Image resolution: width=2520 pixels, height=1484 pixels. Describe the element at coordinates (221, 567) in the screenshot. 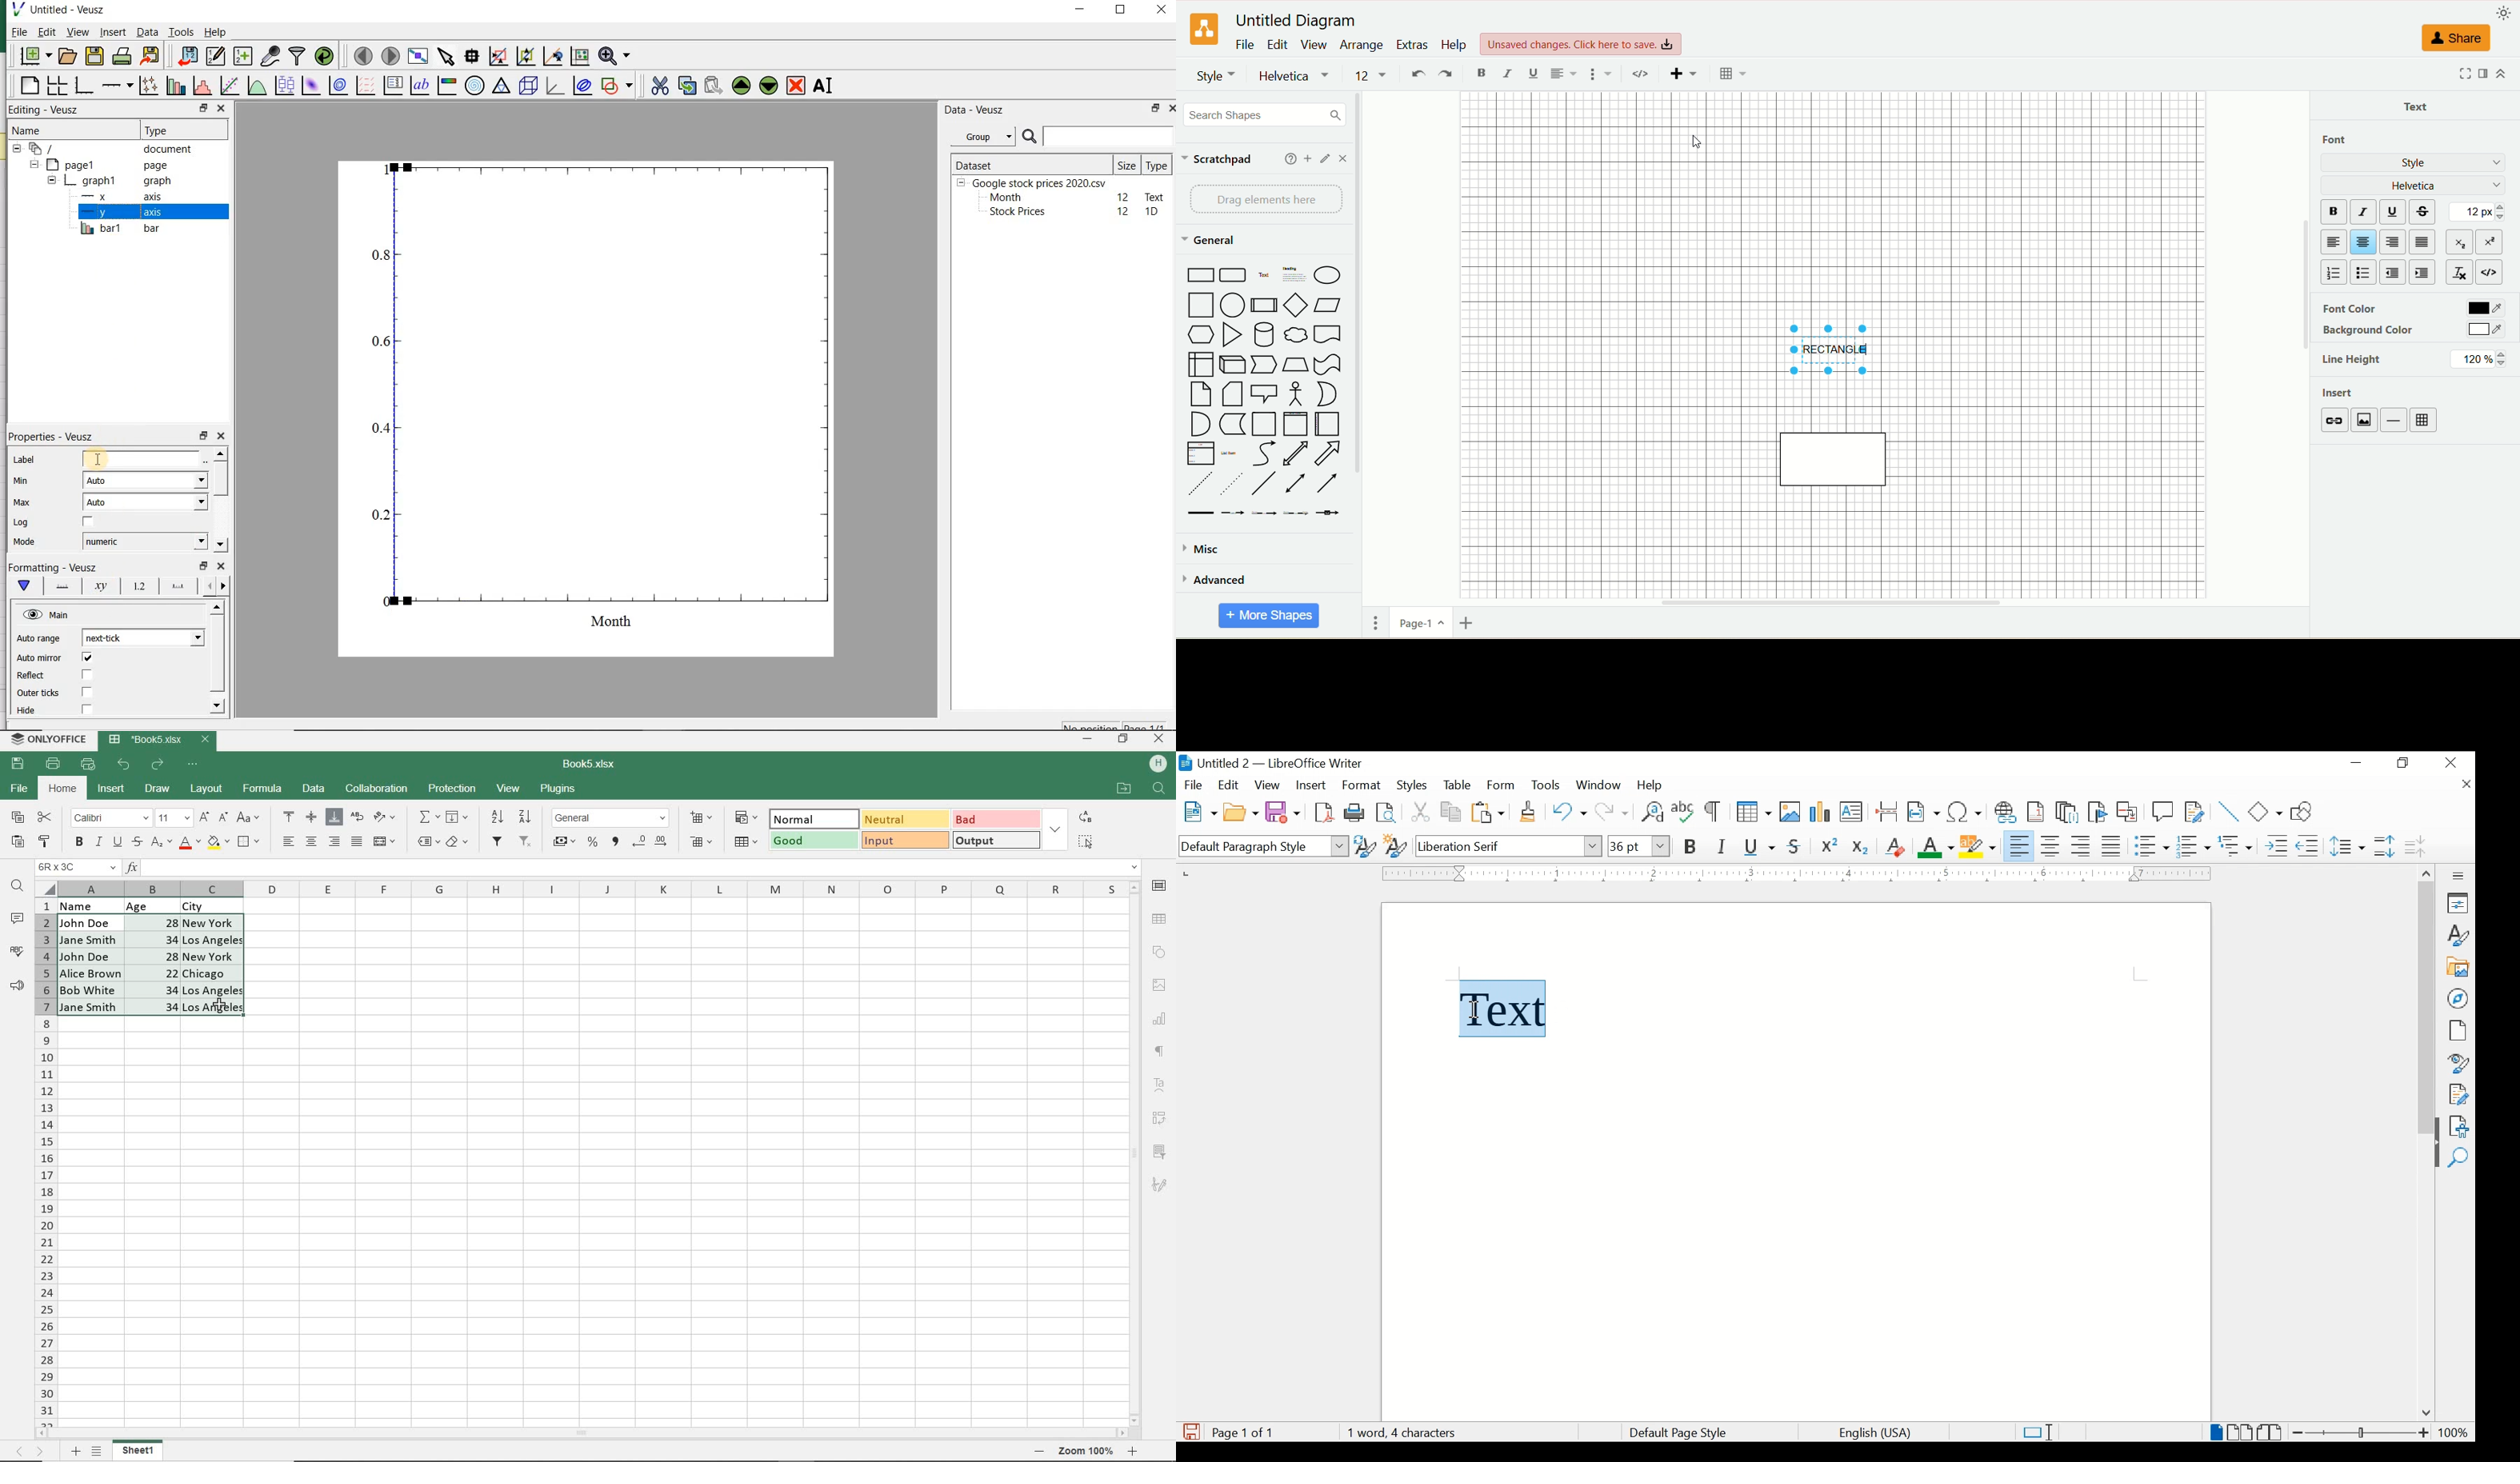

I see `close` at that location.